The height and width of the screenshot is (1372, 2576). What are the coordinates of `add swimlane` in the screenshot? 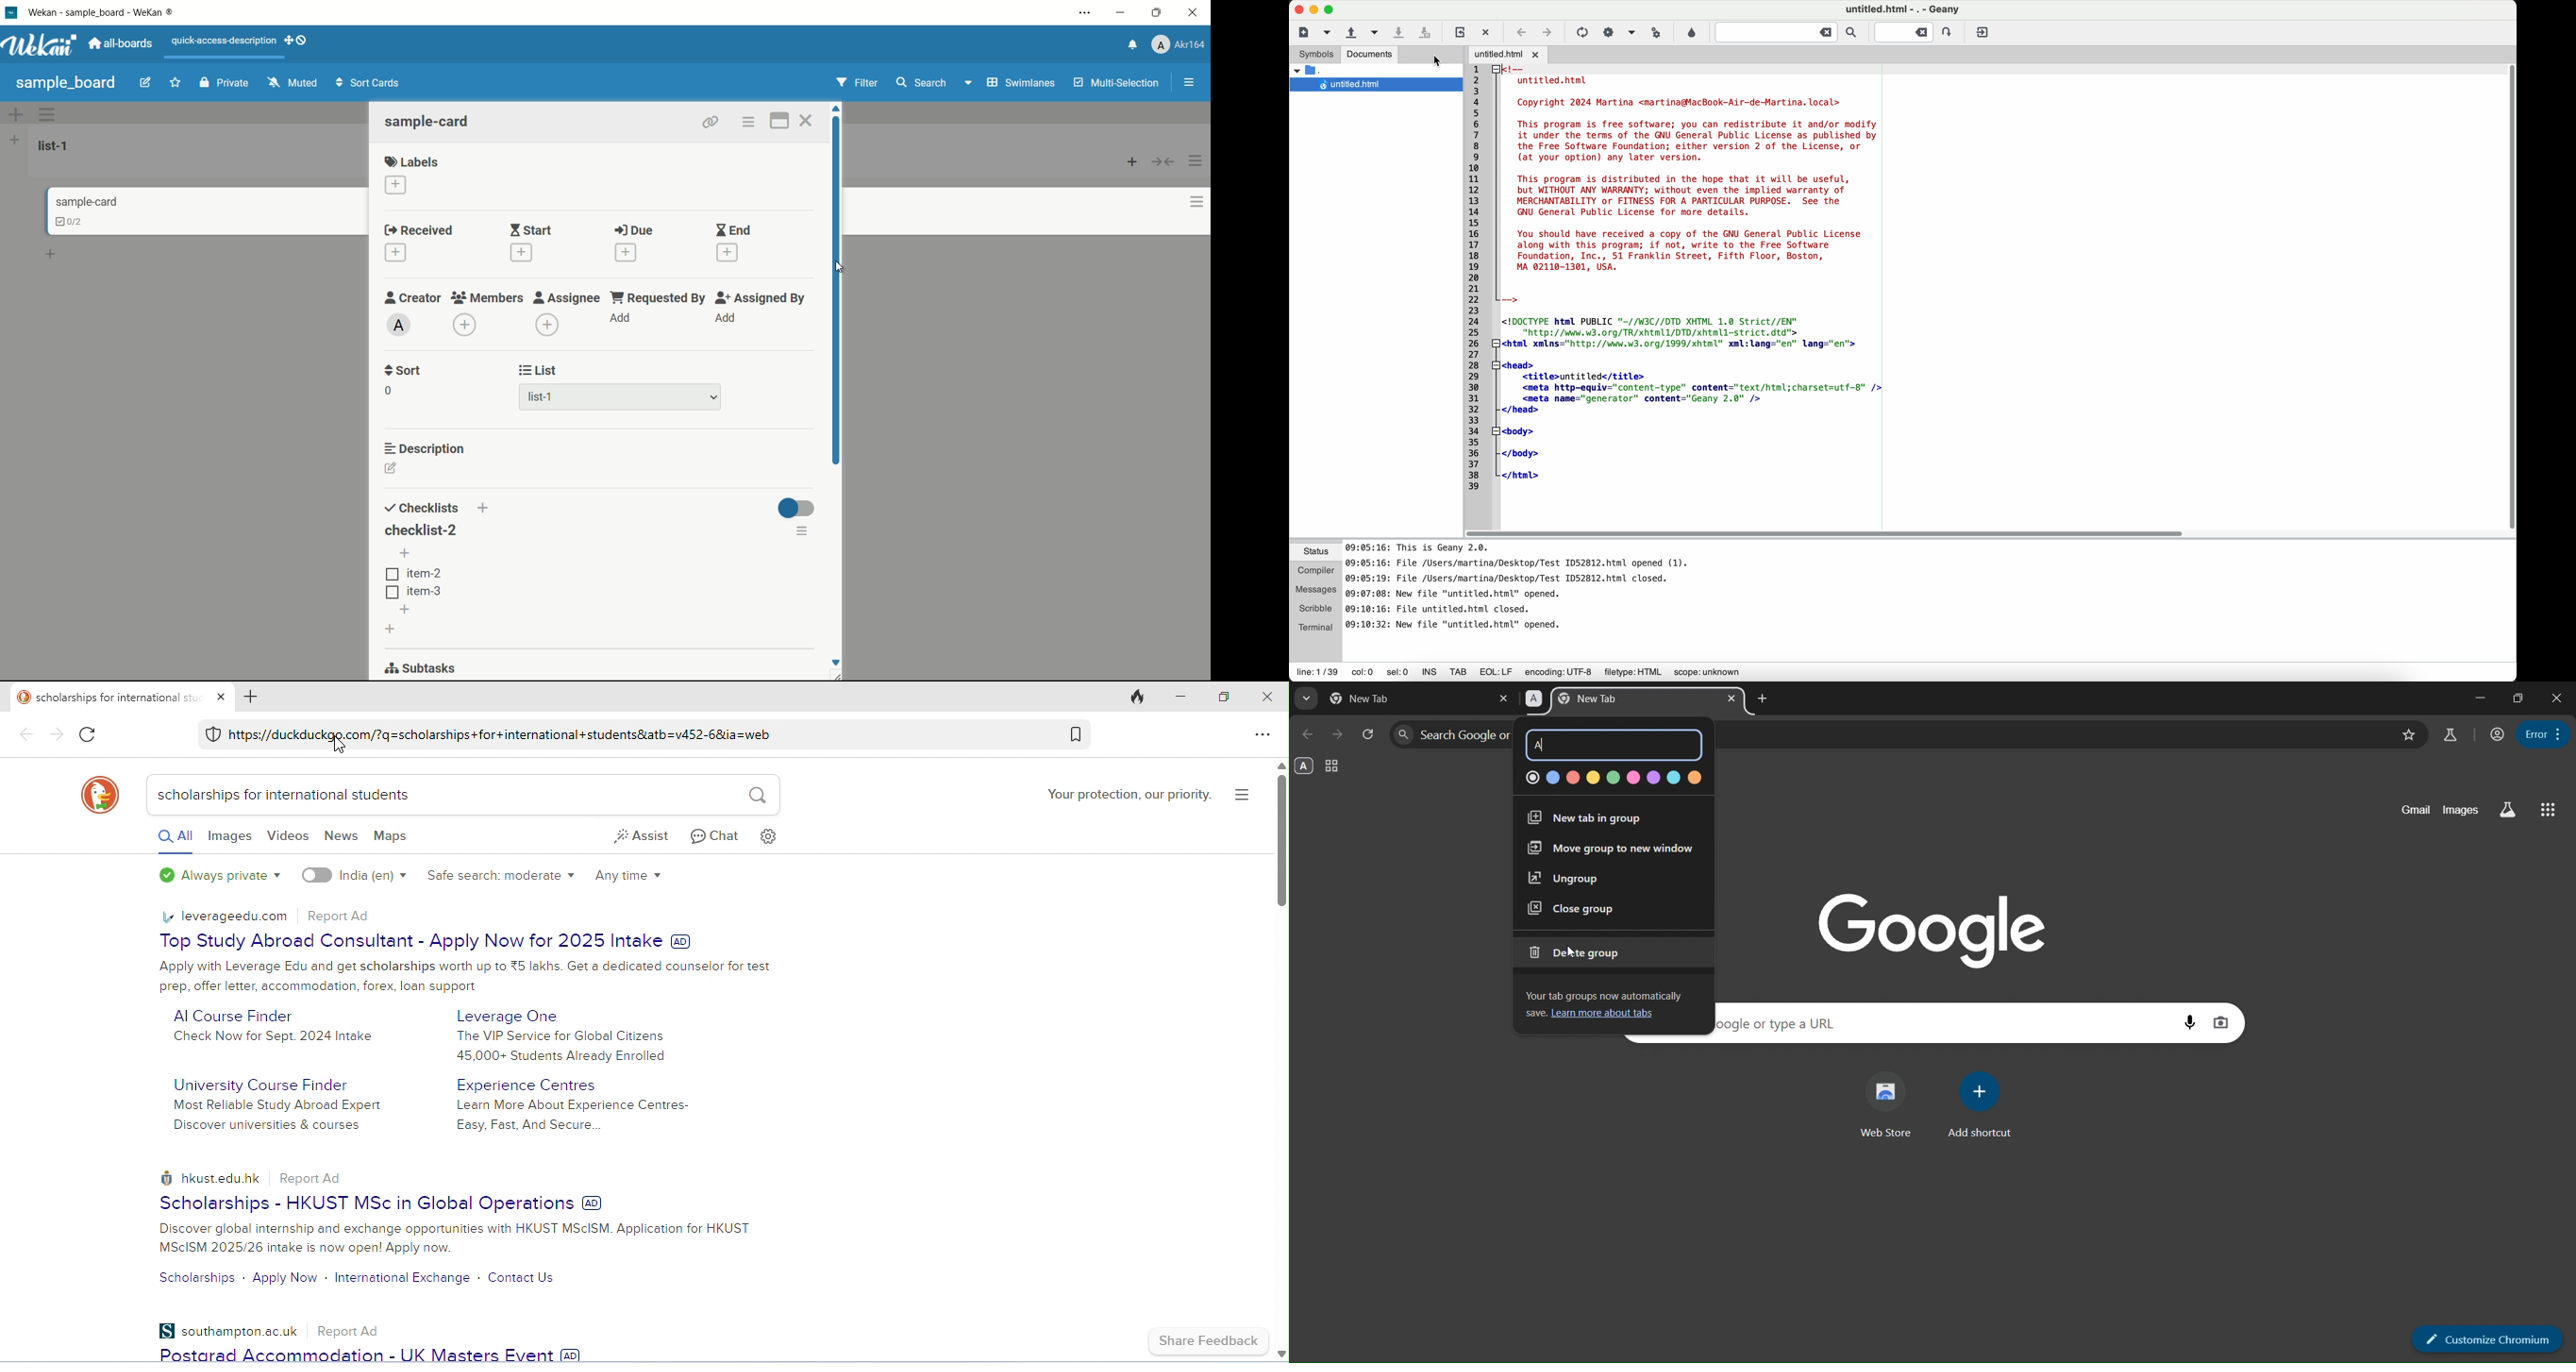 It's located at (16, 114).